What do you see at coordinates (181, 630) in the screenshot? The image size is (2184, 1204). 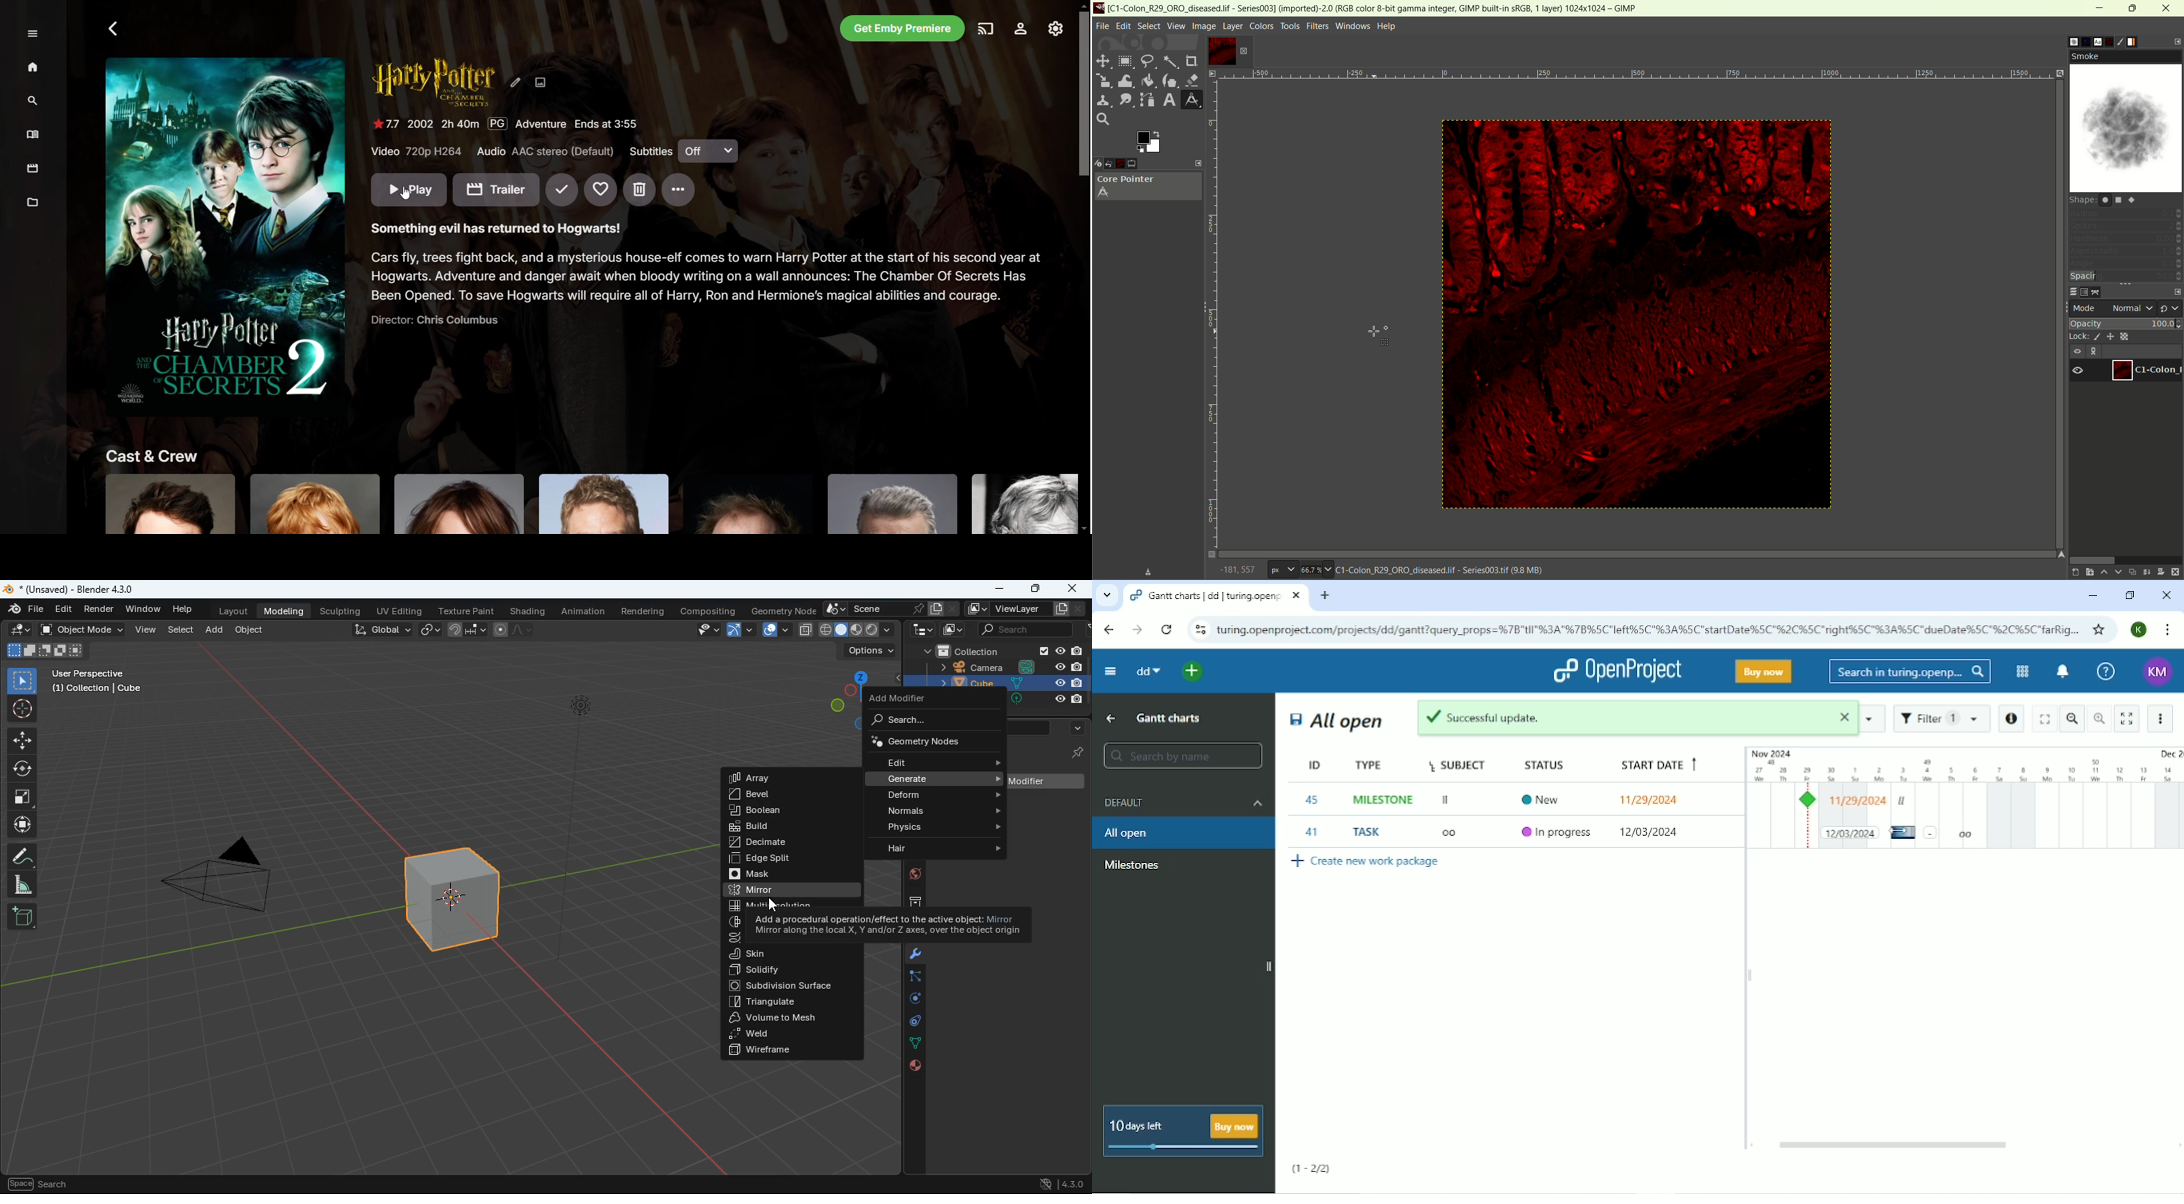 I see `select` at bounding box center [181, 630].